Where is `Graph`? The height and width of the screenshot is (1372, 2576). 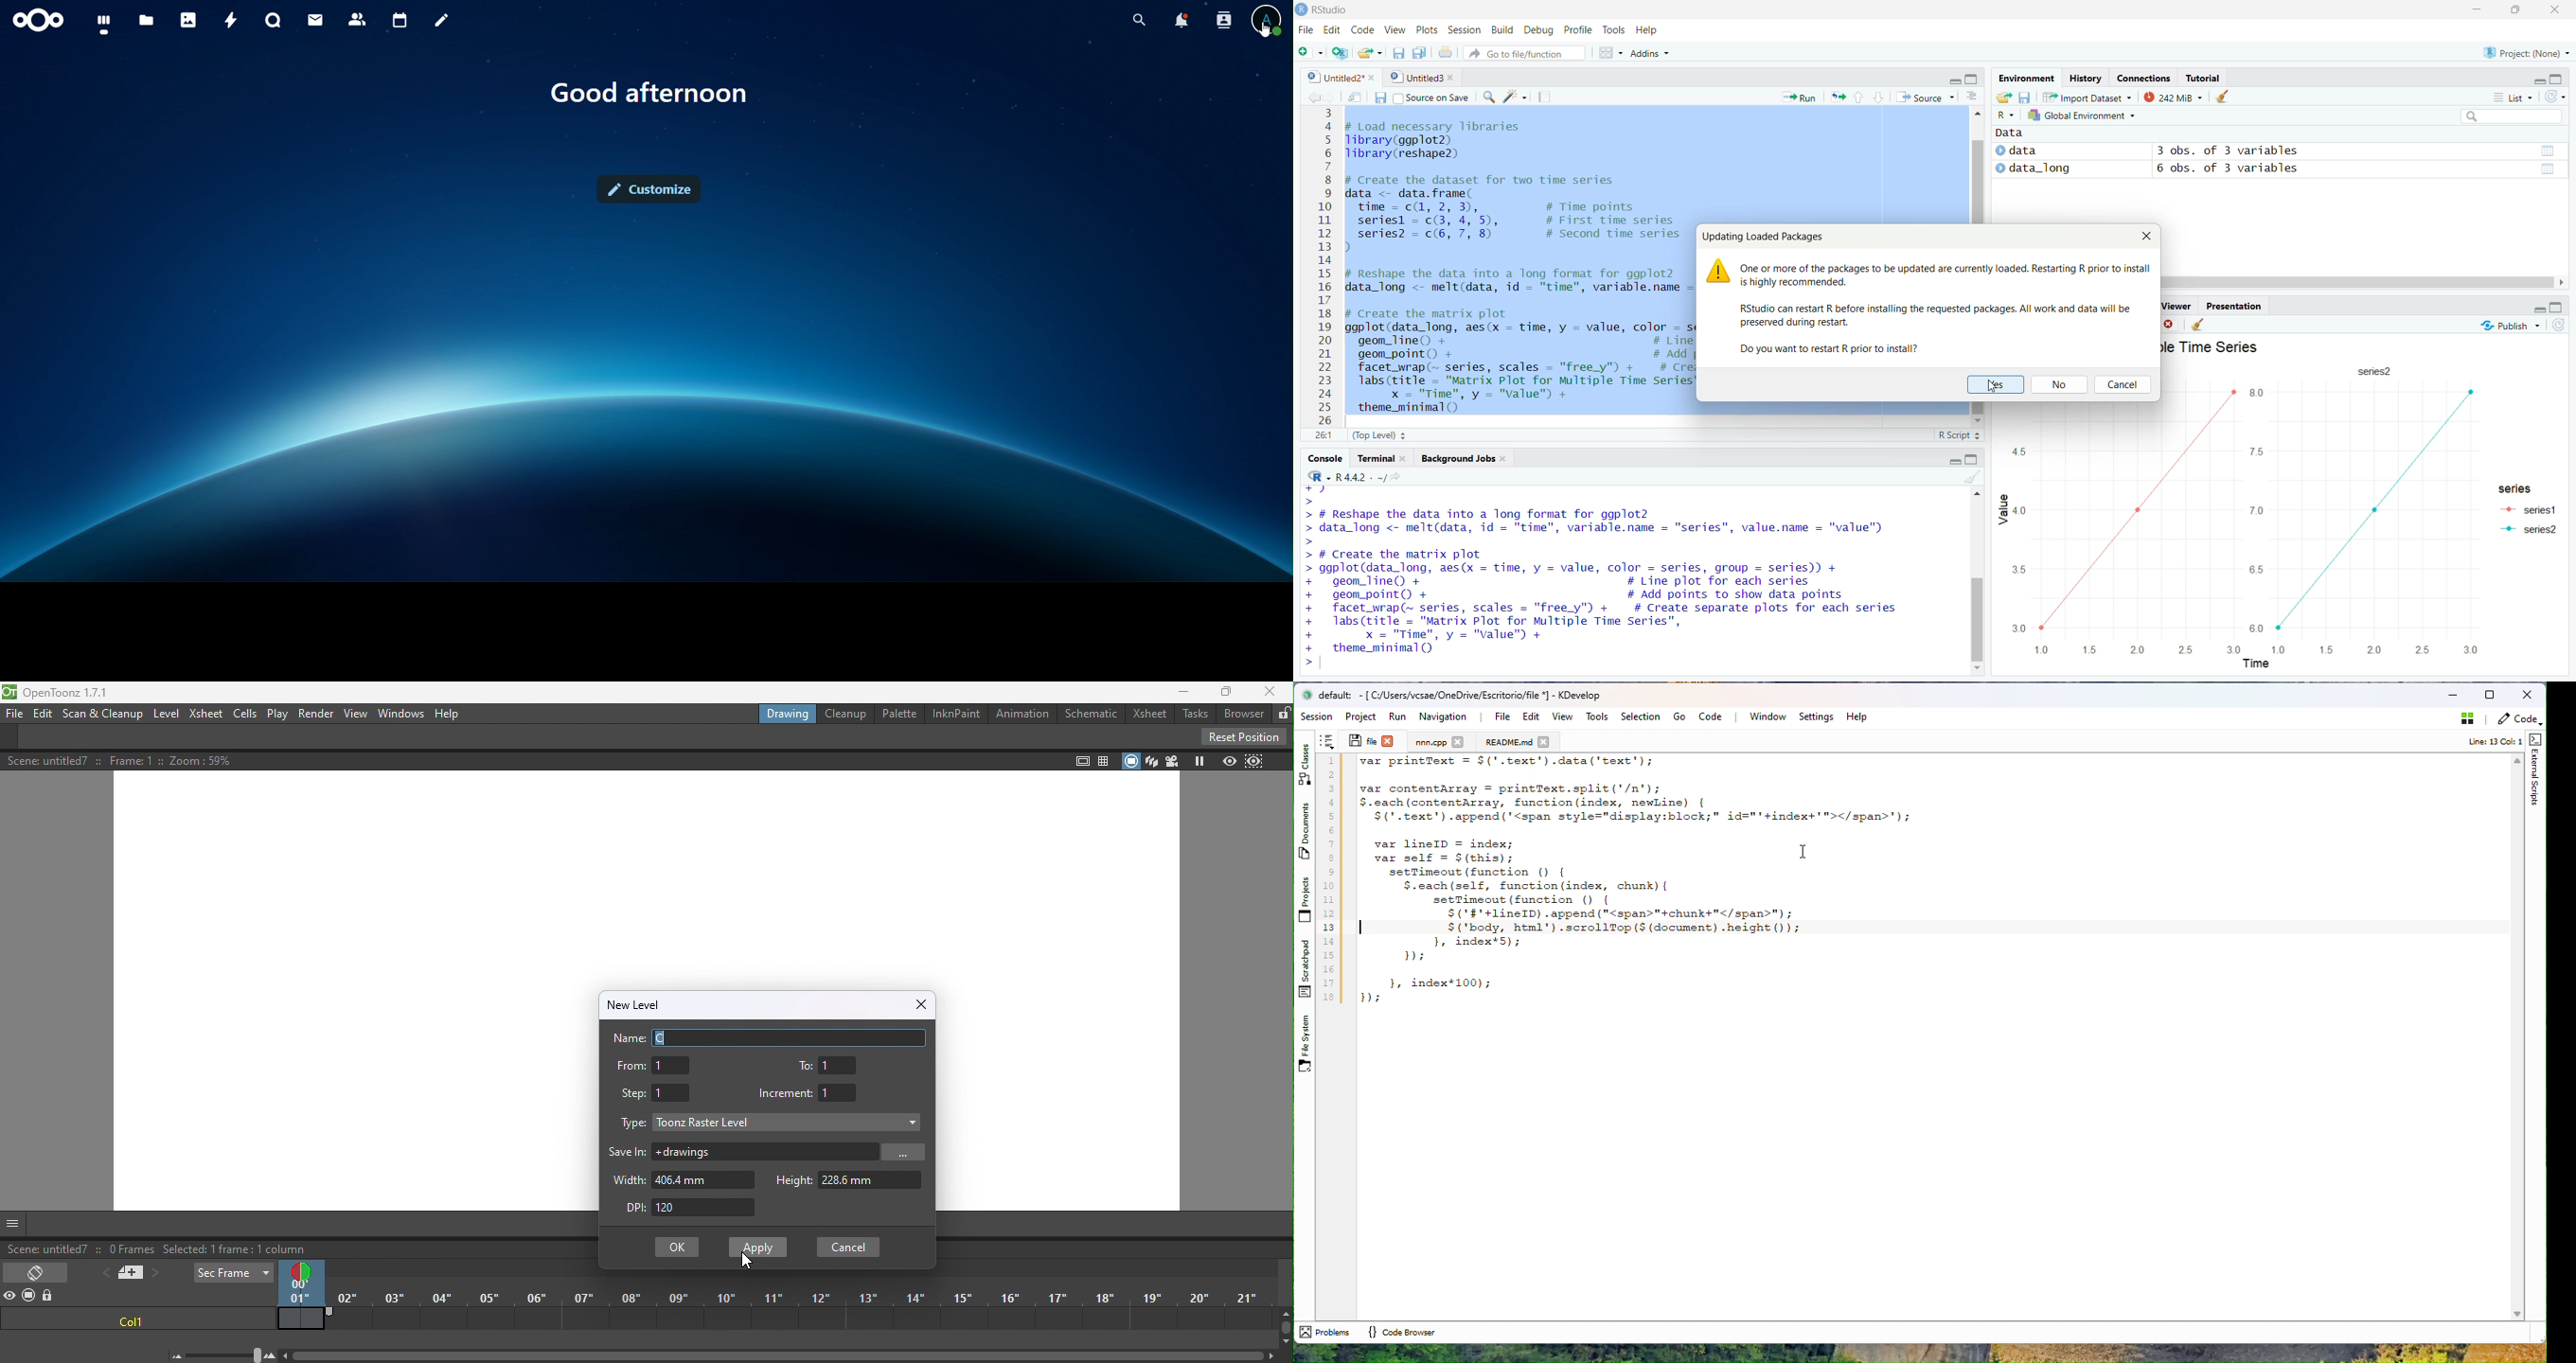 Graph is located at coordinates (2238, 539).